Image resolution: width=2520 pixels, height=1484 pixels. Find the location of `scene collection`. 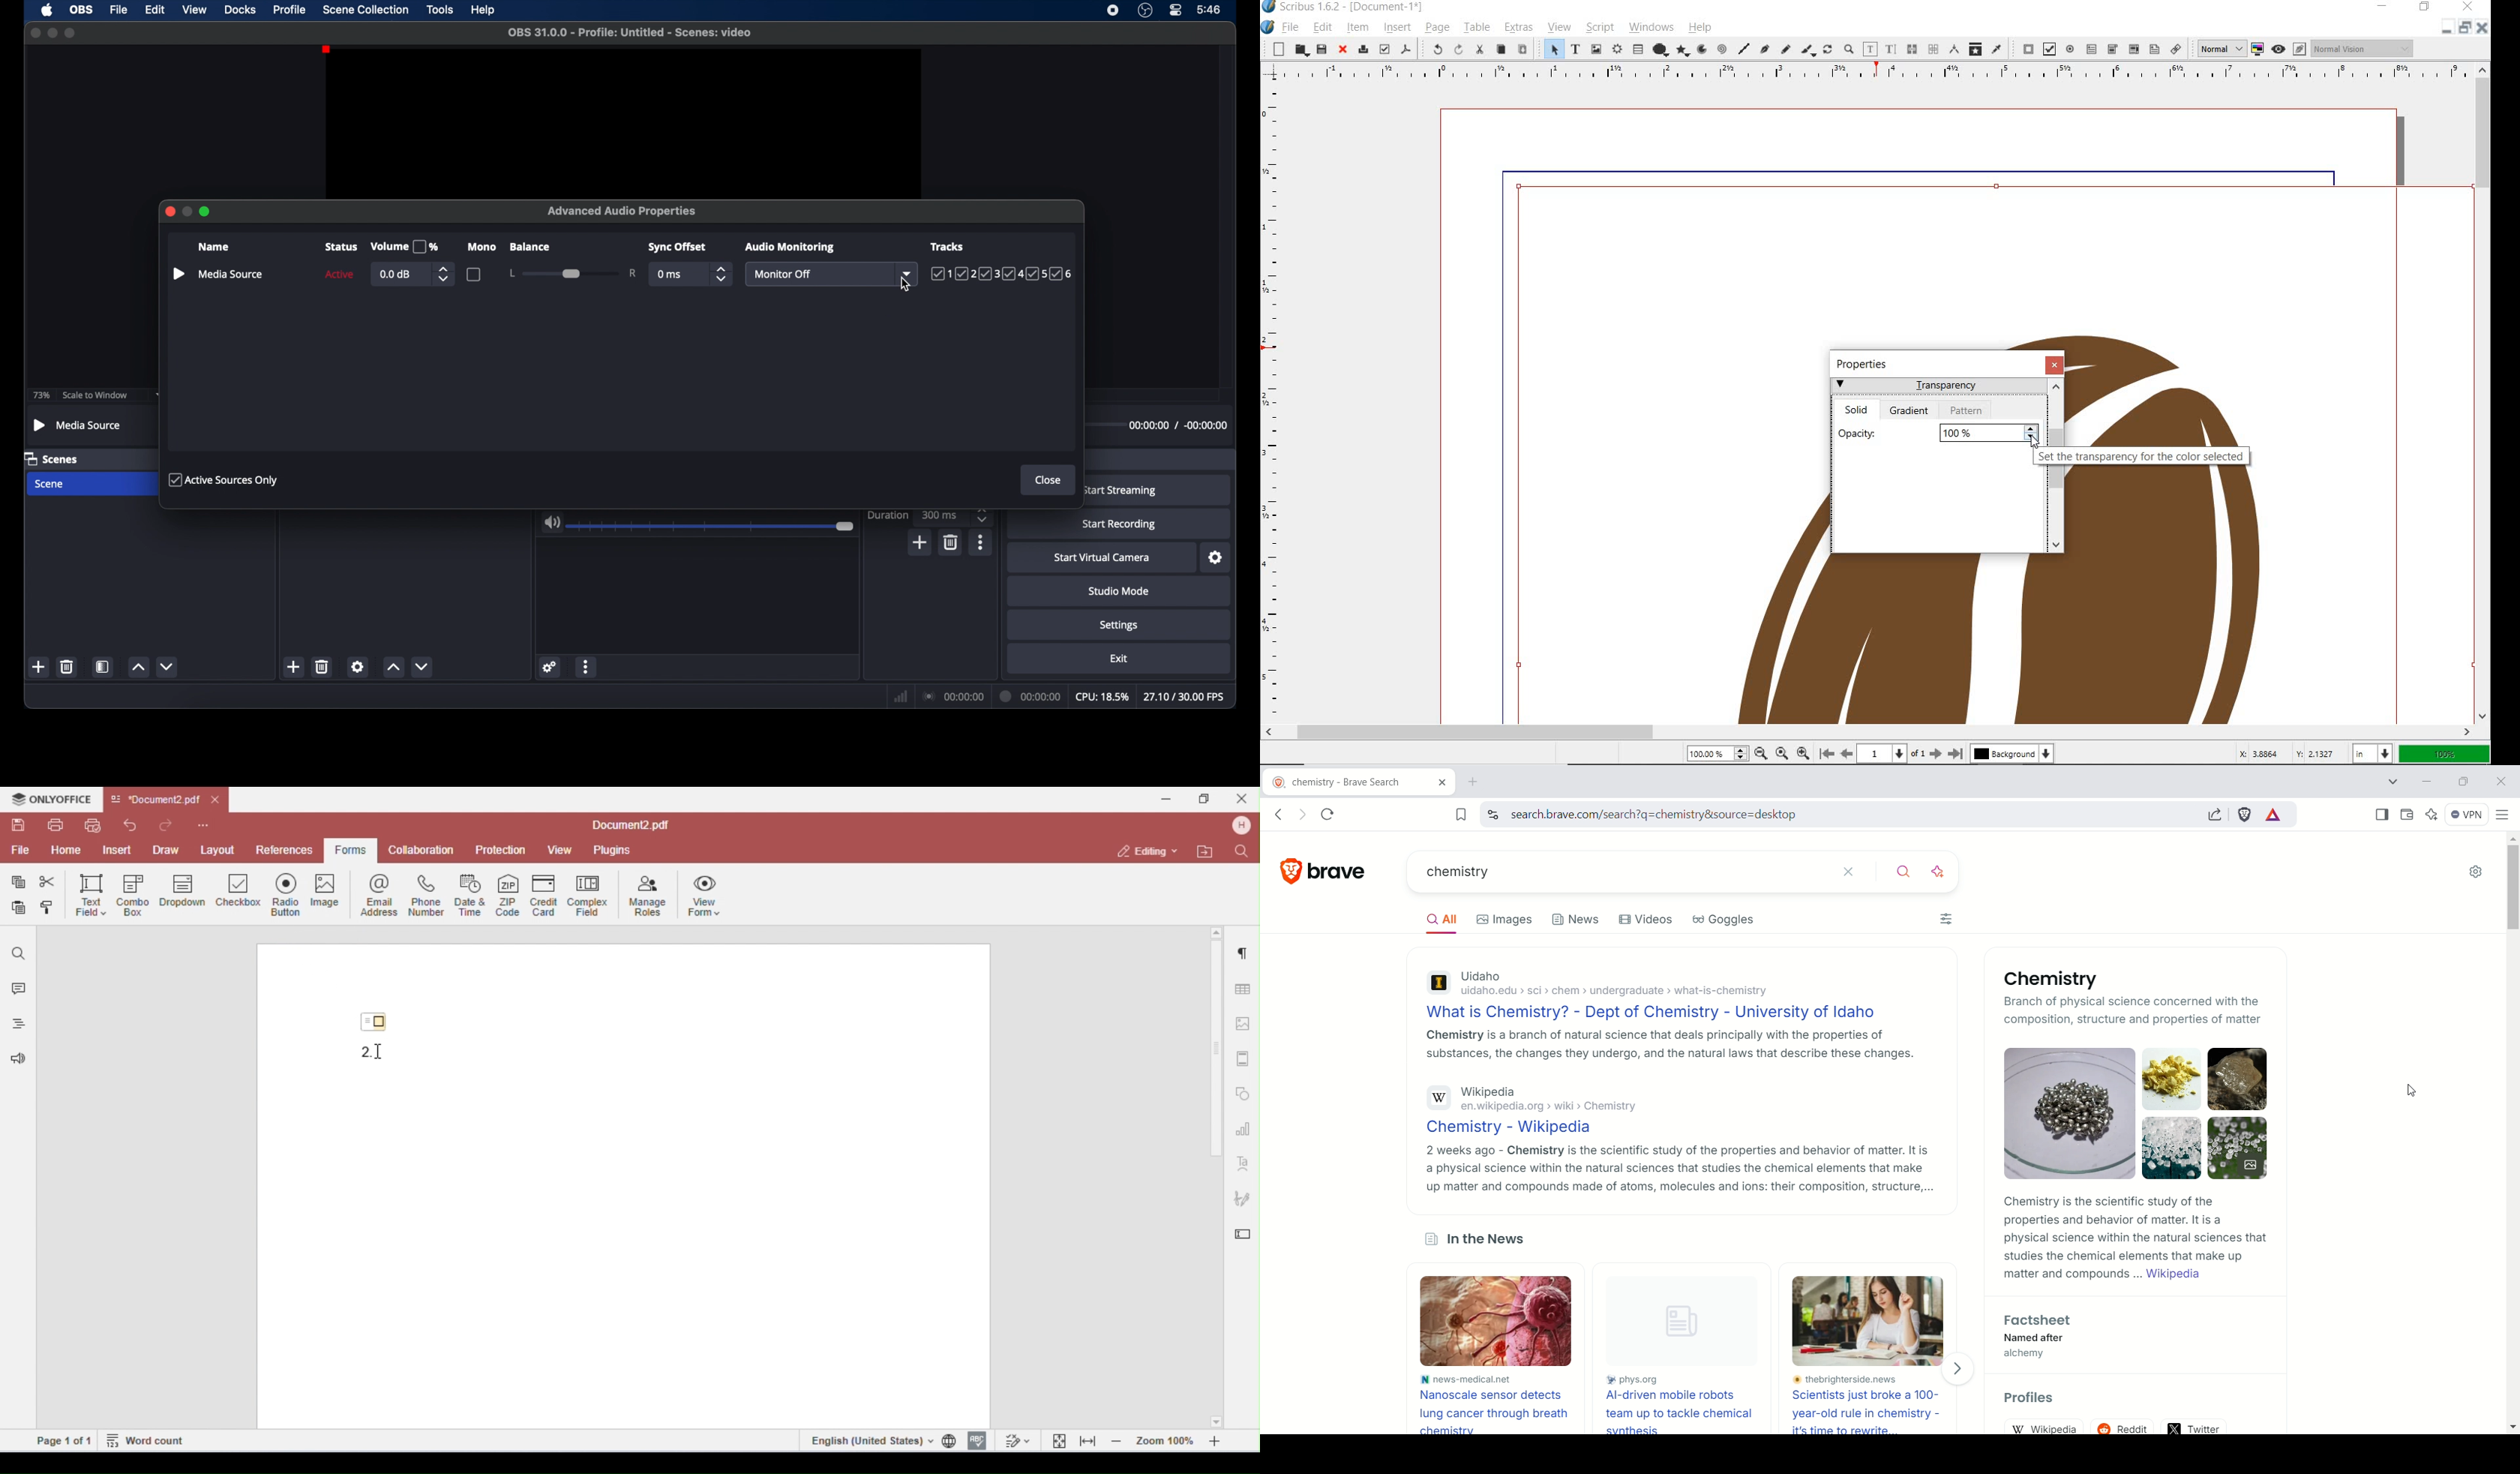

scene collection is located at coordinates (366, 10).